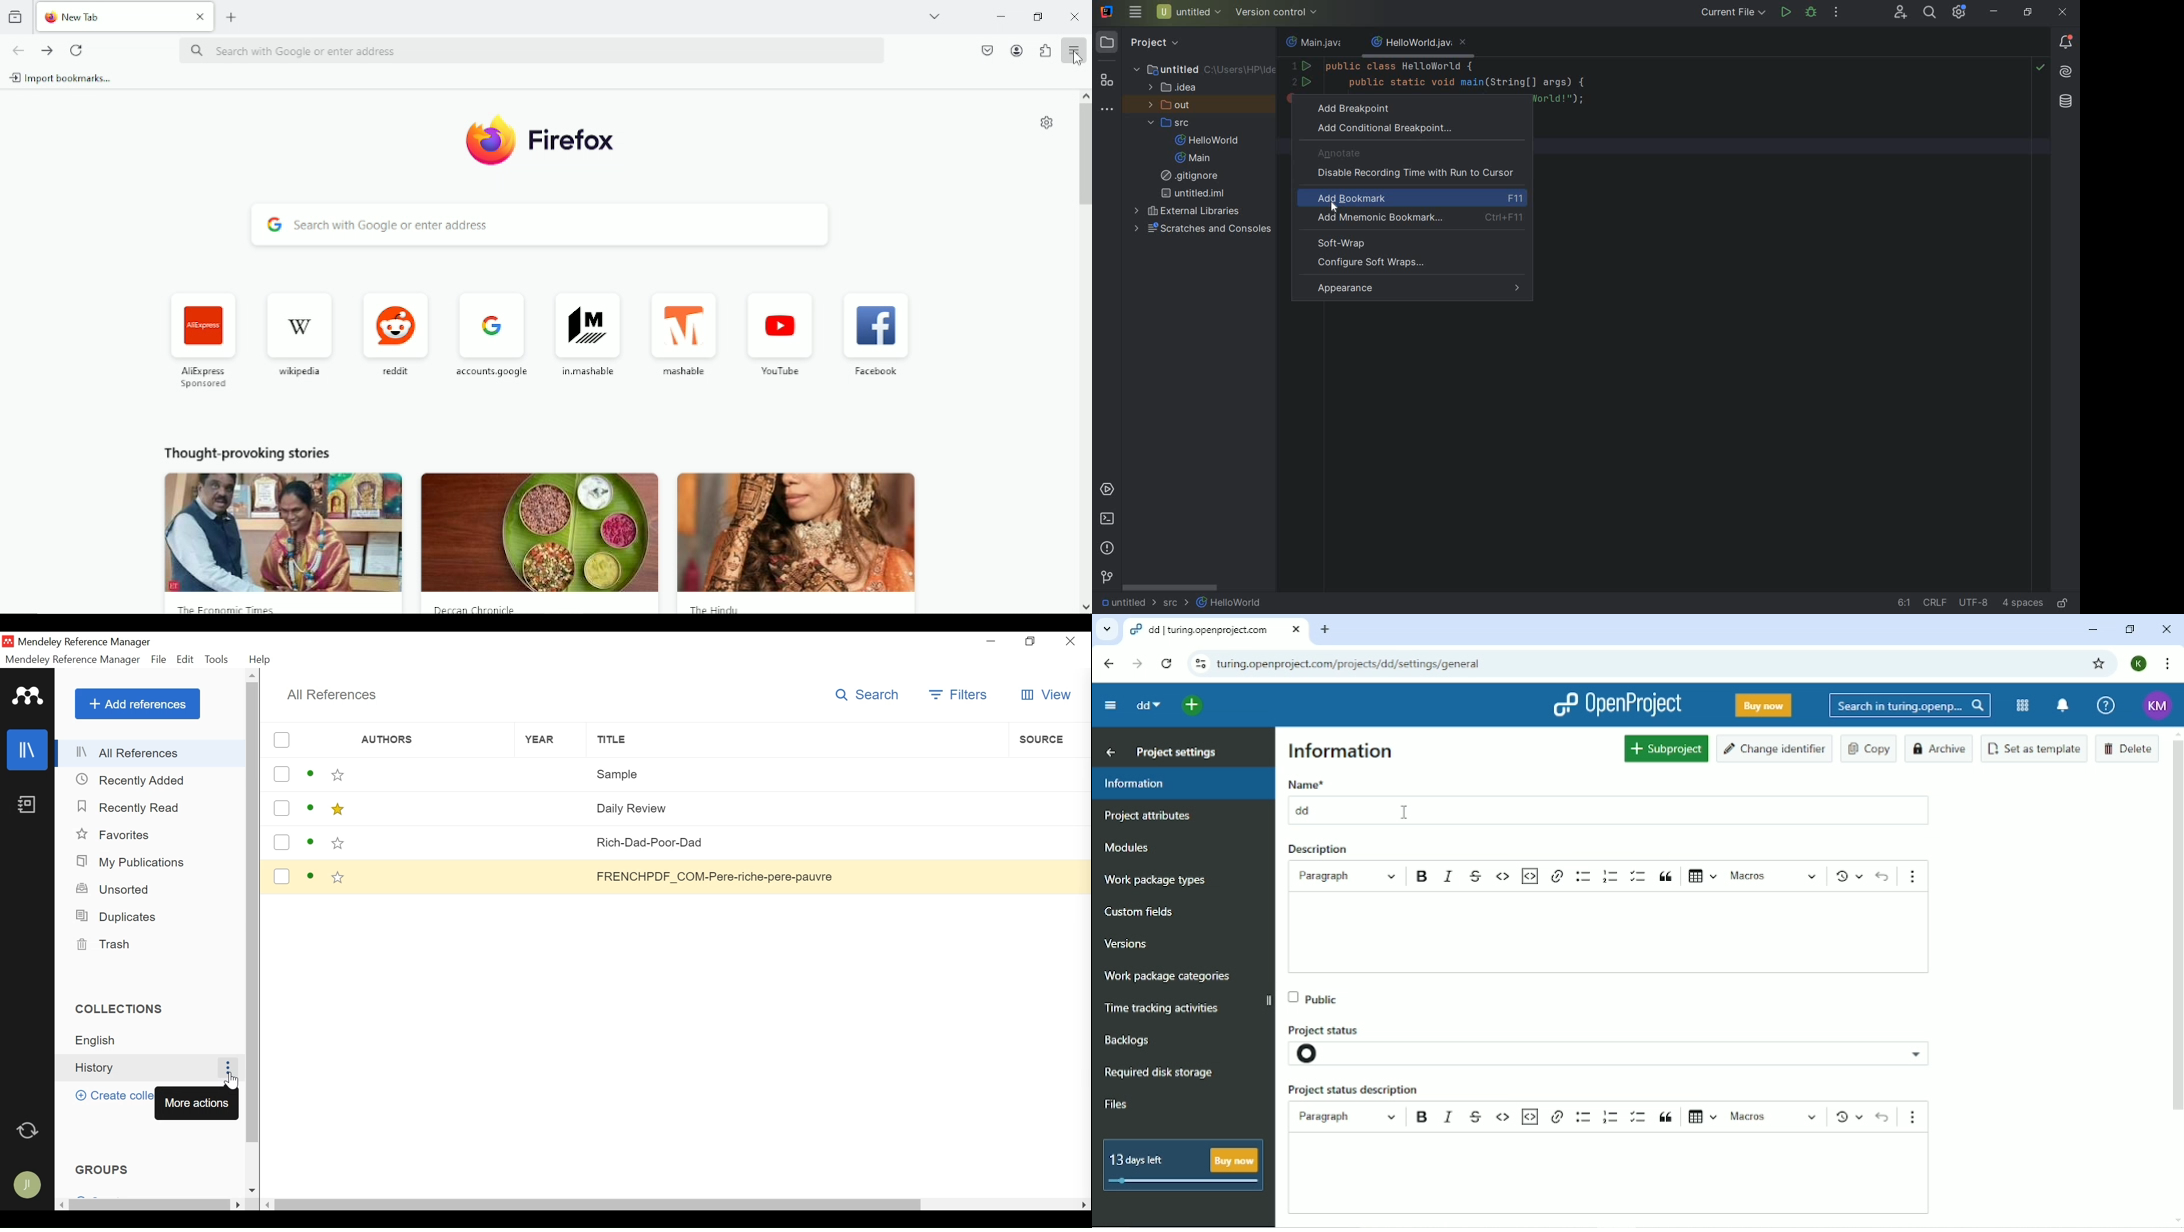 This screenshot has height=1232, width=2184. Describe the element at coordinates (1143, 913) in the screenshot. I see `Custom fields` at that location.